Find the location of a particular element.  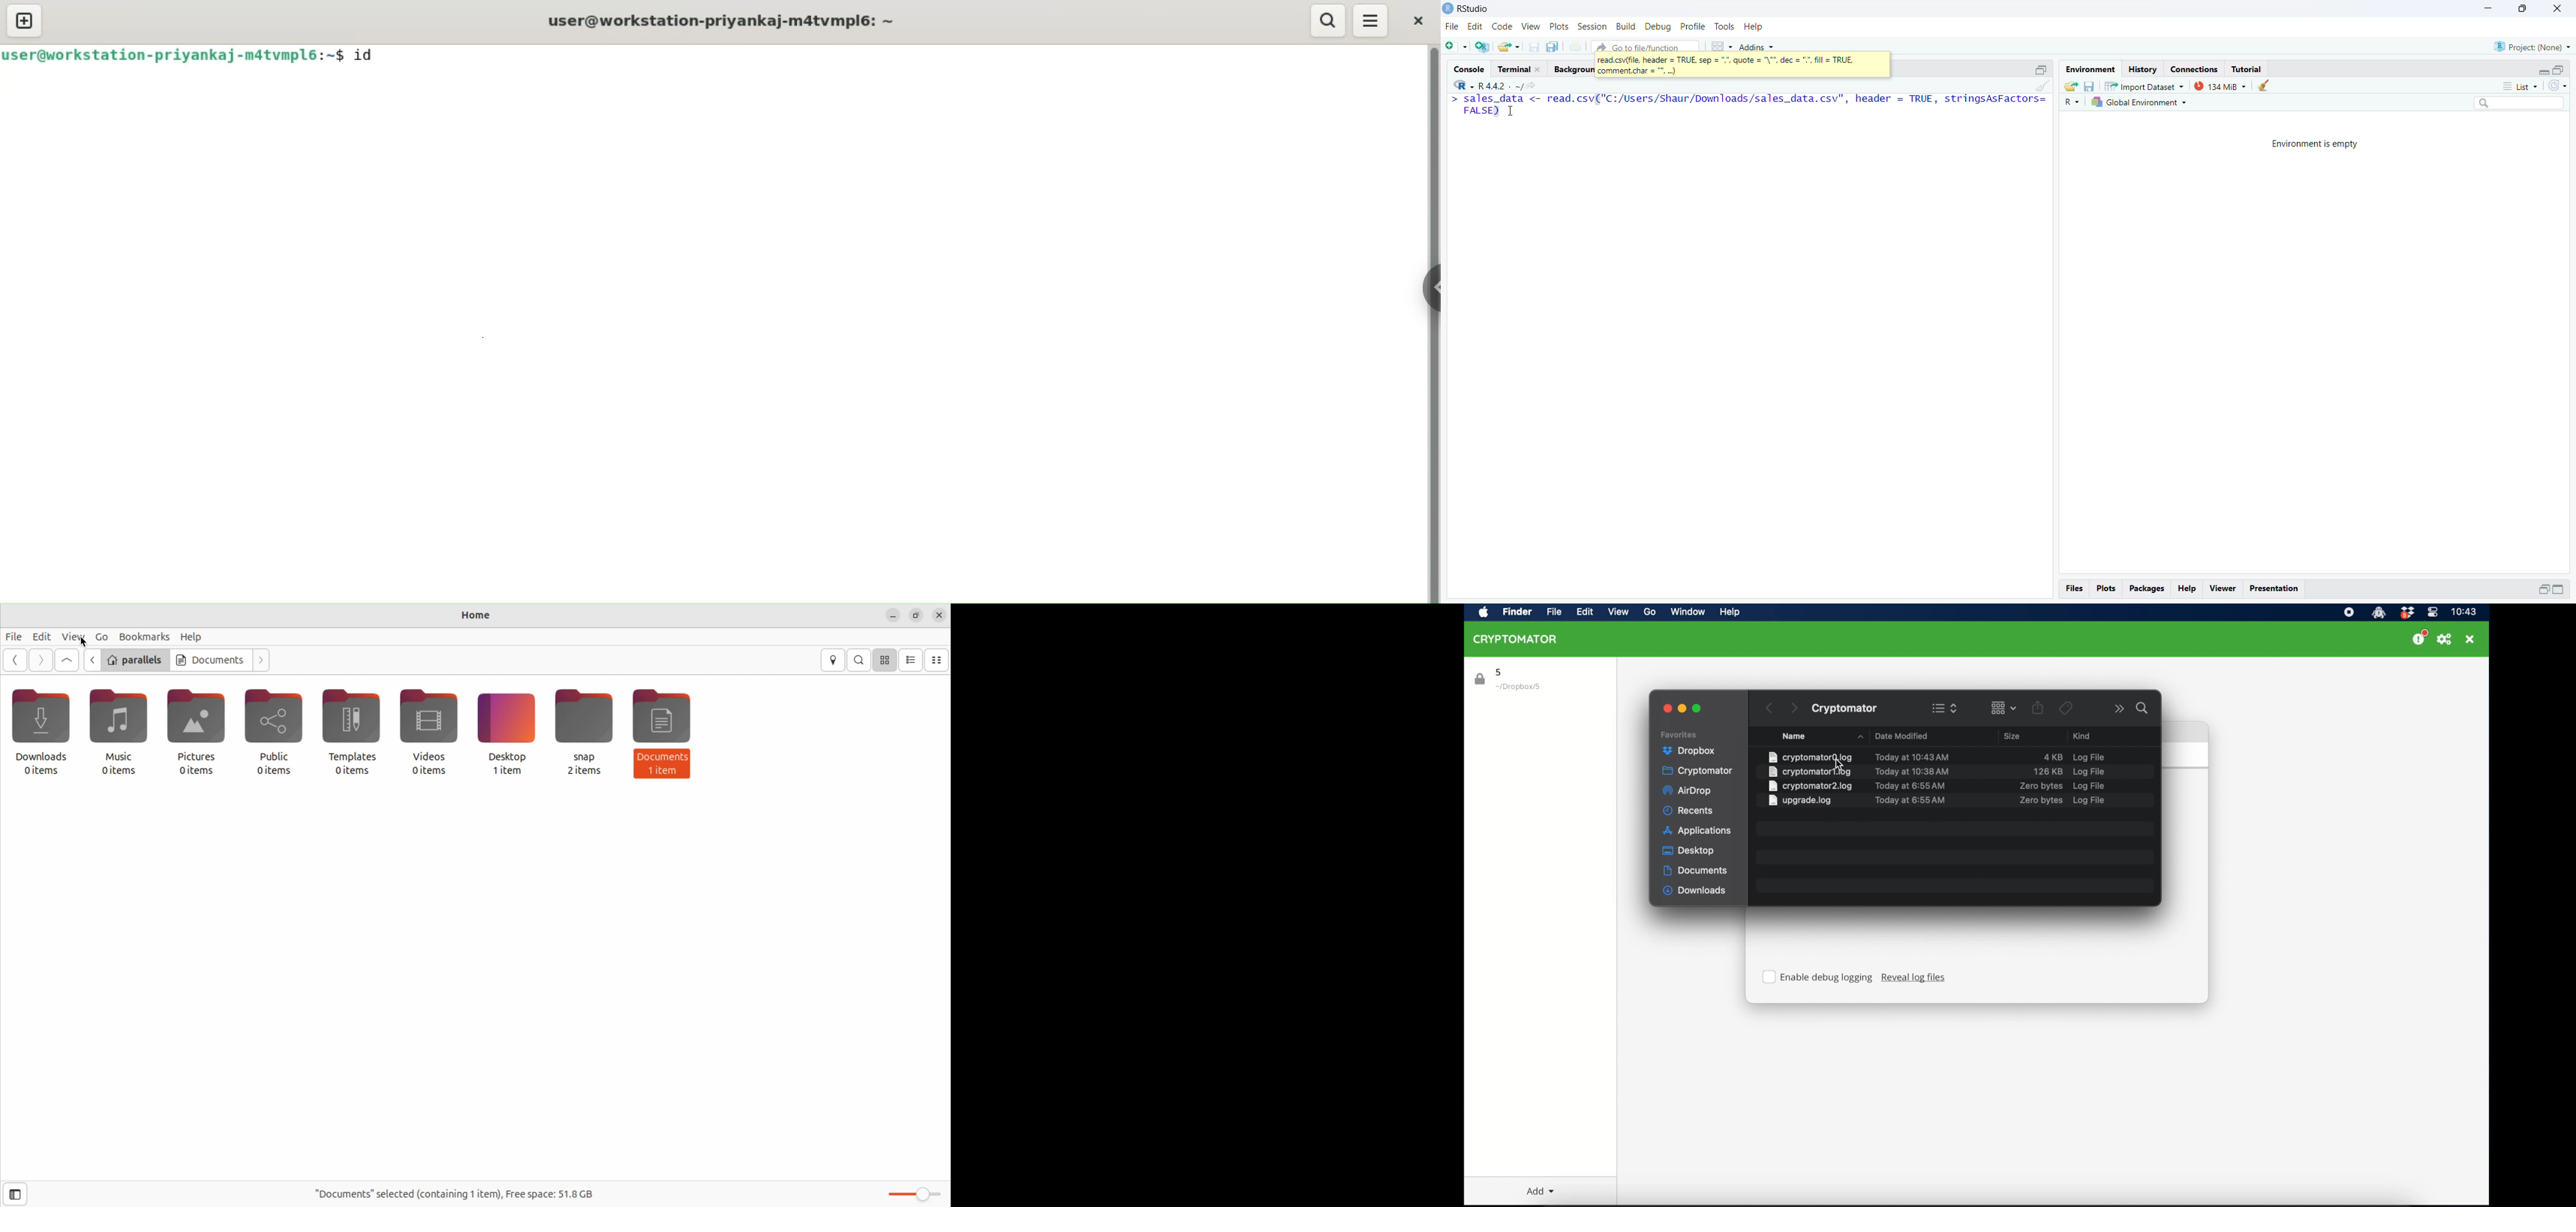

documents is located at coordinates (1698, 871).